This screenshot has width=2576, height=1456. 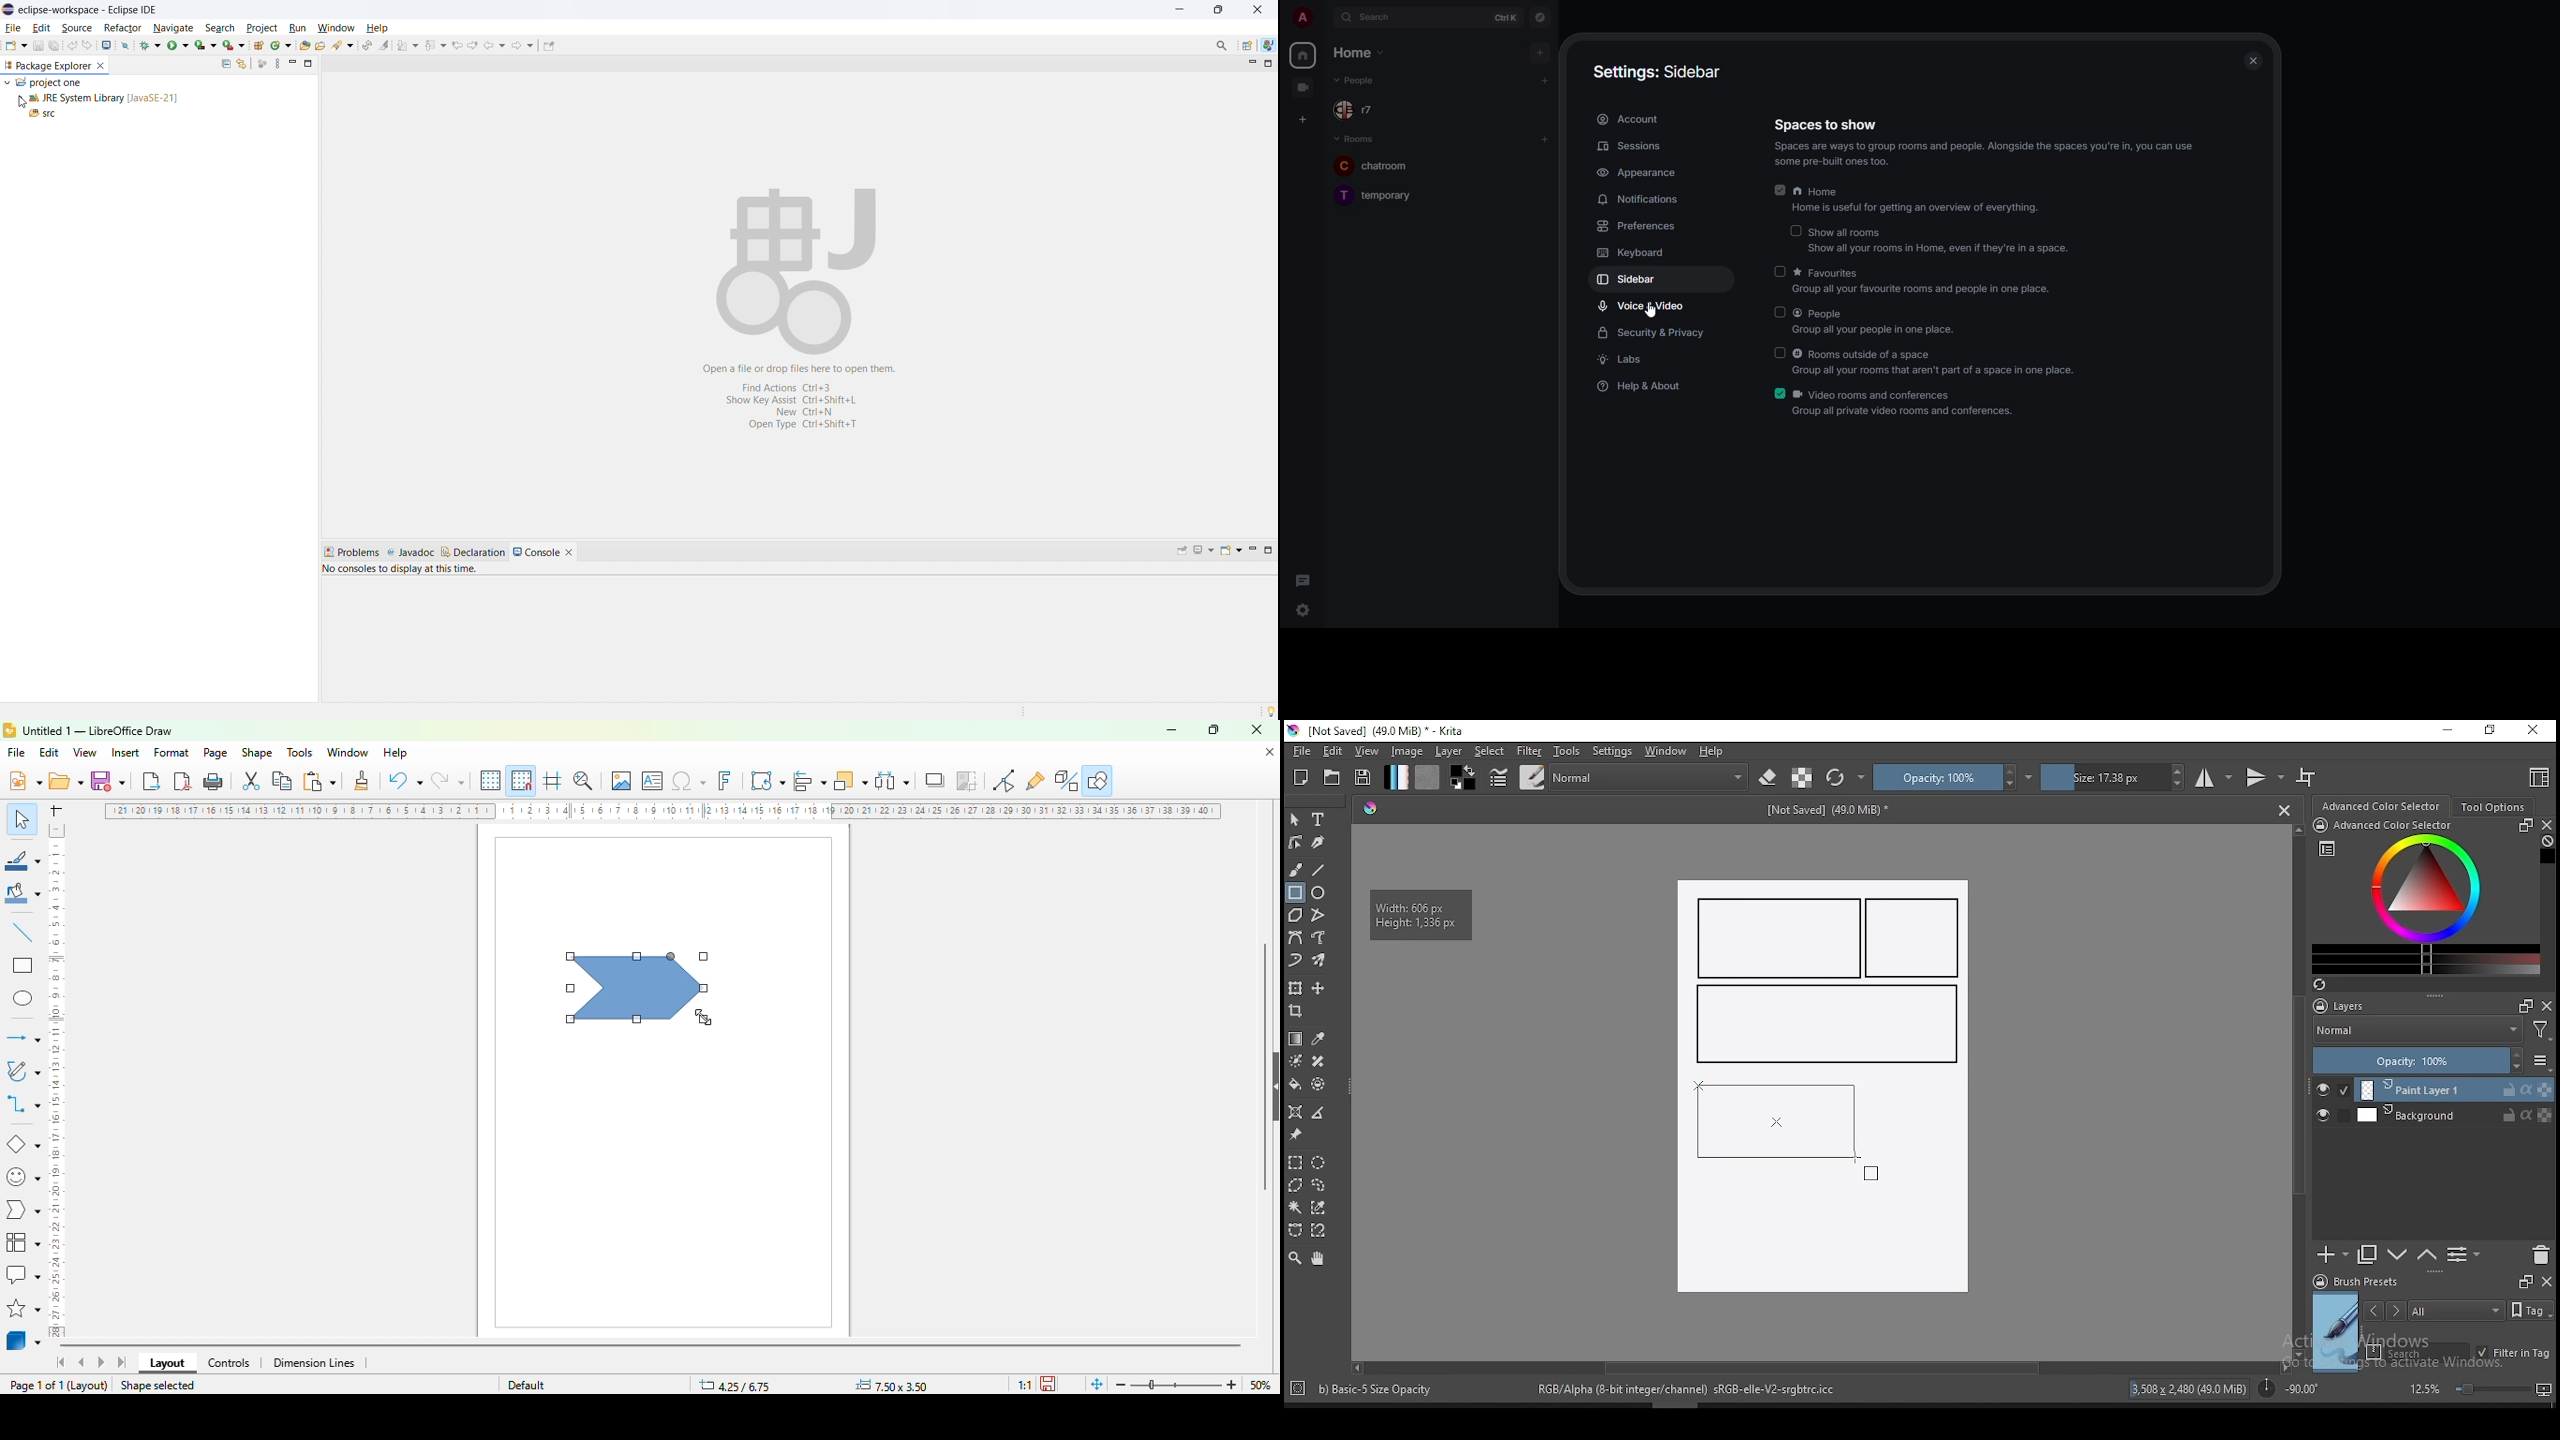 I want to click on tools, so click(x=299, y=752).